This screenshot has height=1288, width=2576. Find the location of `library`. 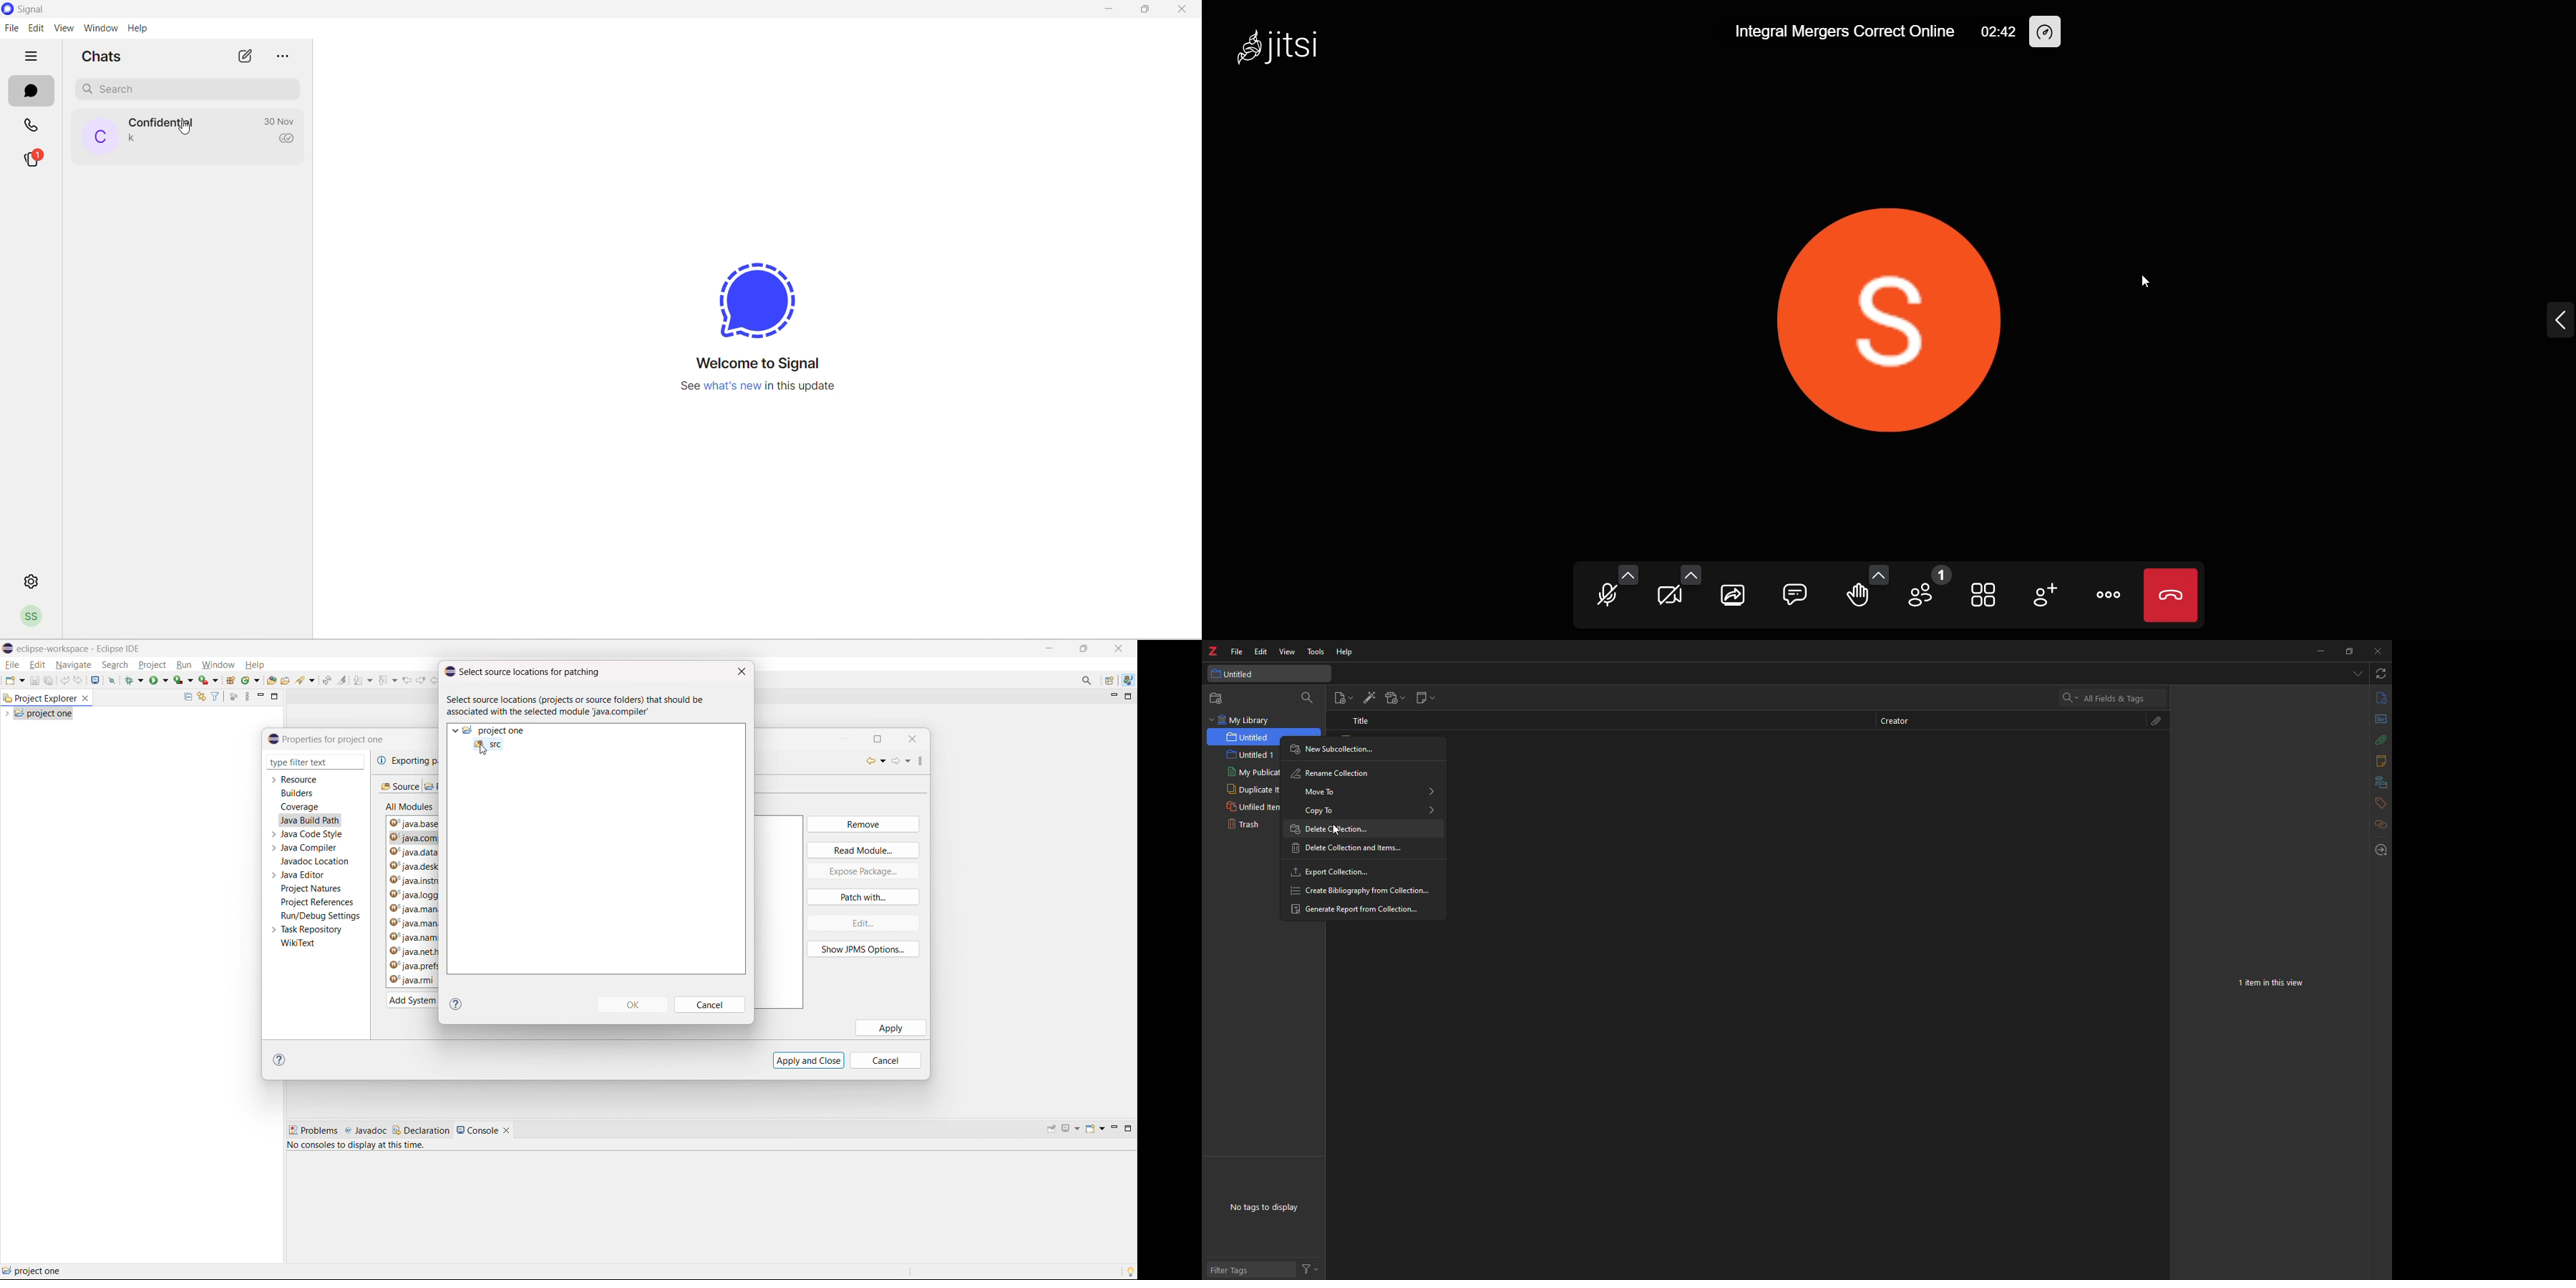

library is located at coordinates (2379, 782).